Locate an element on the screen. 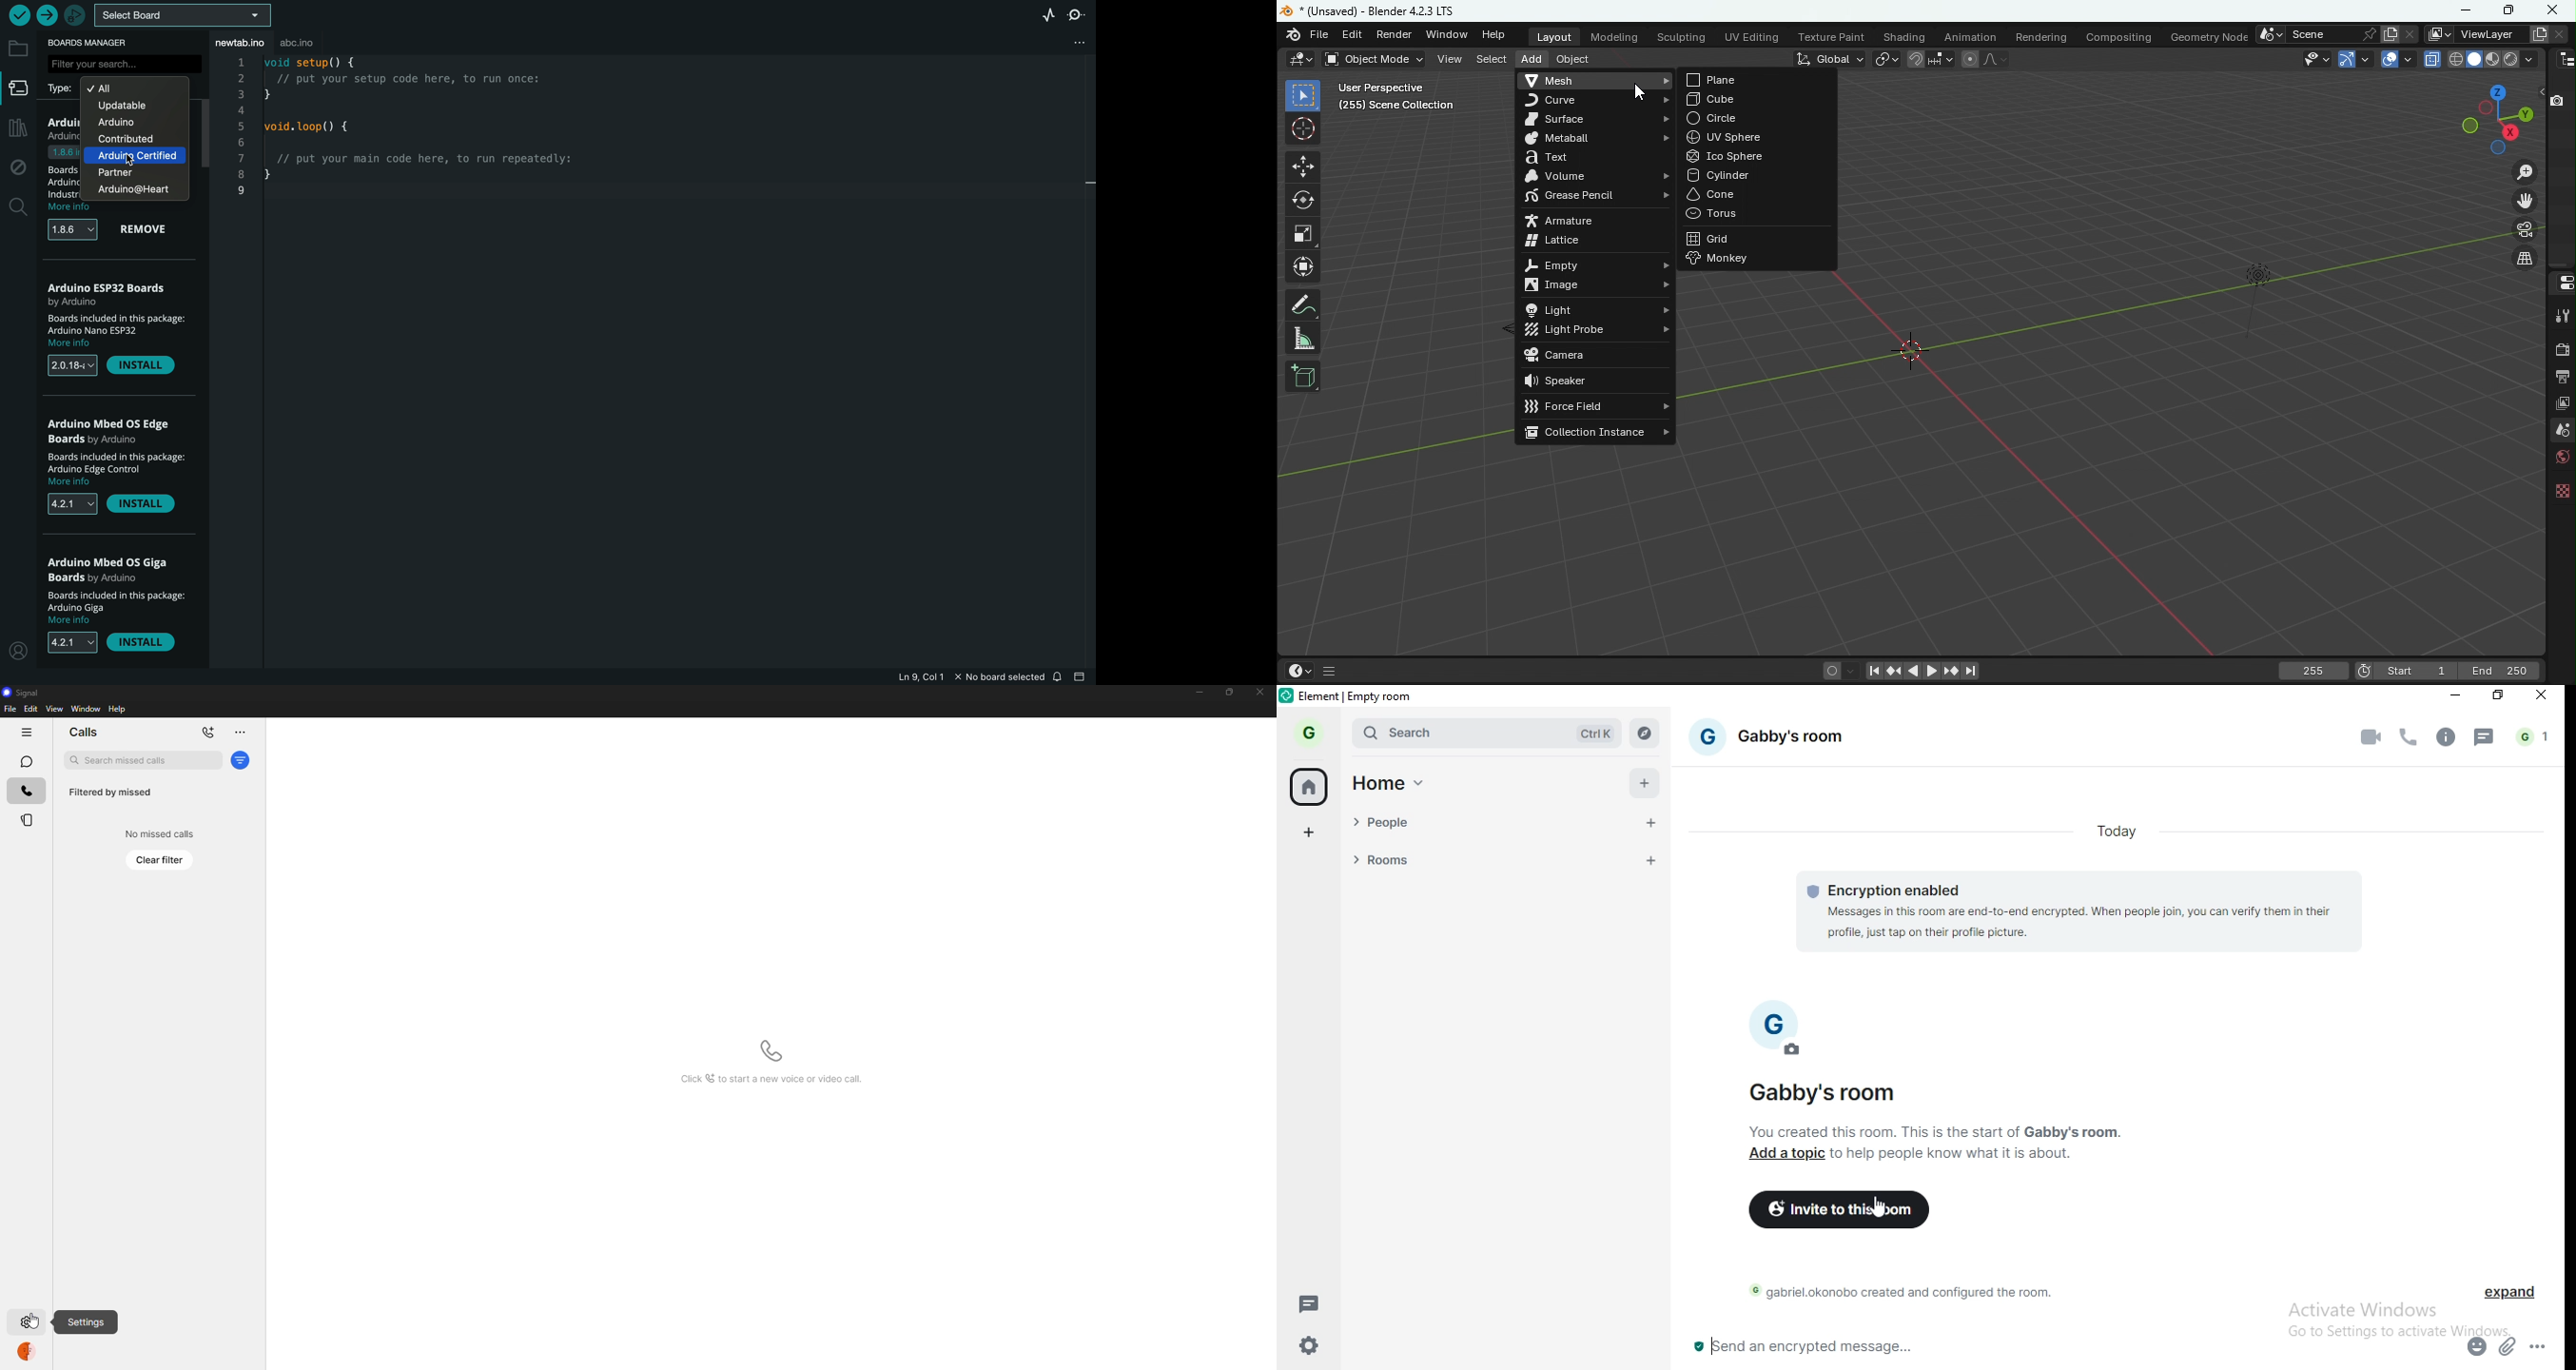 The width and height of the screenshot is (2576, 1372). Minimize is located at coordinates (2463, 10).